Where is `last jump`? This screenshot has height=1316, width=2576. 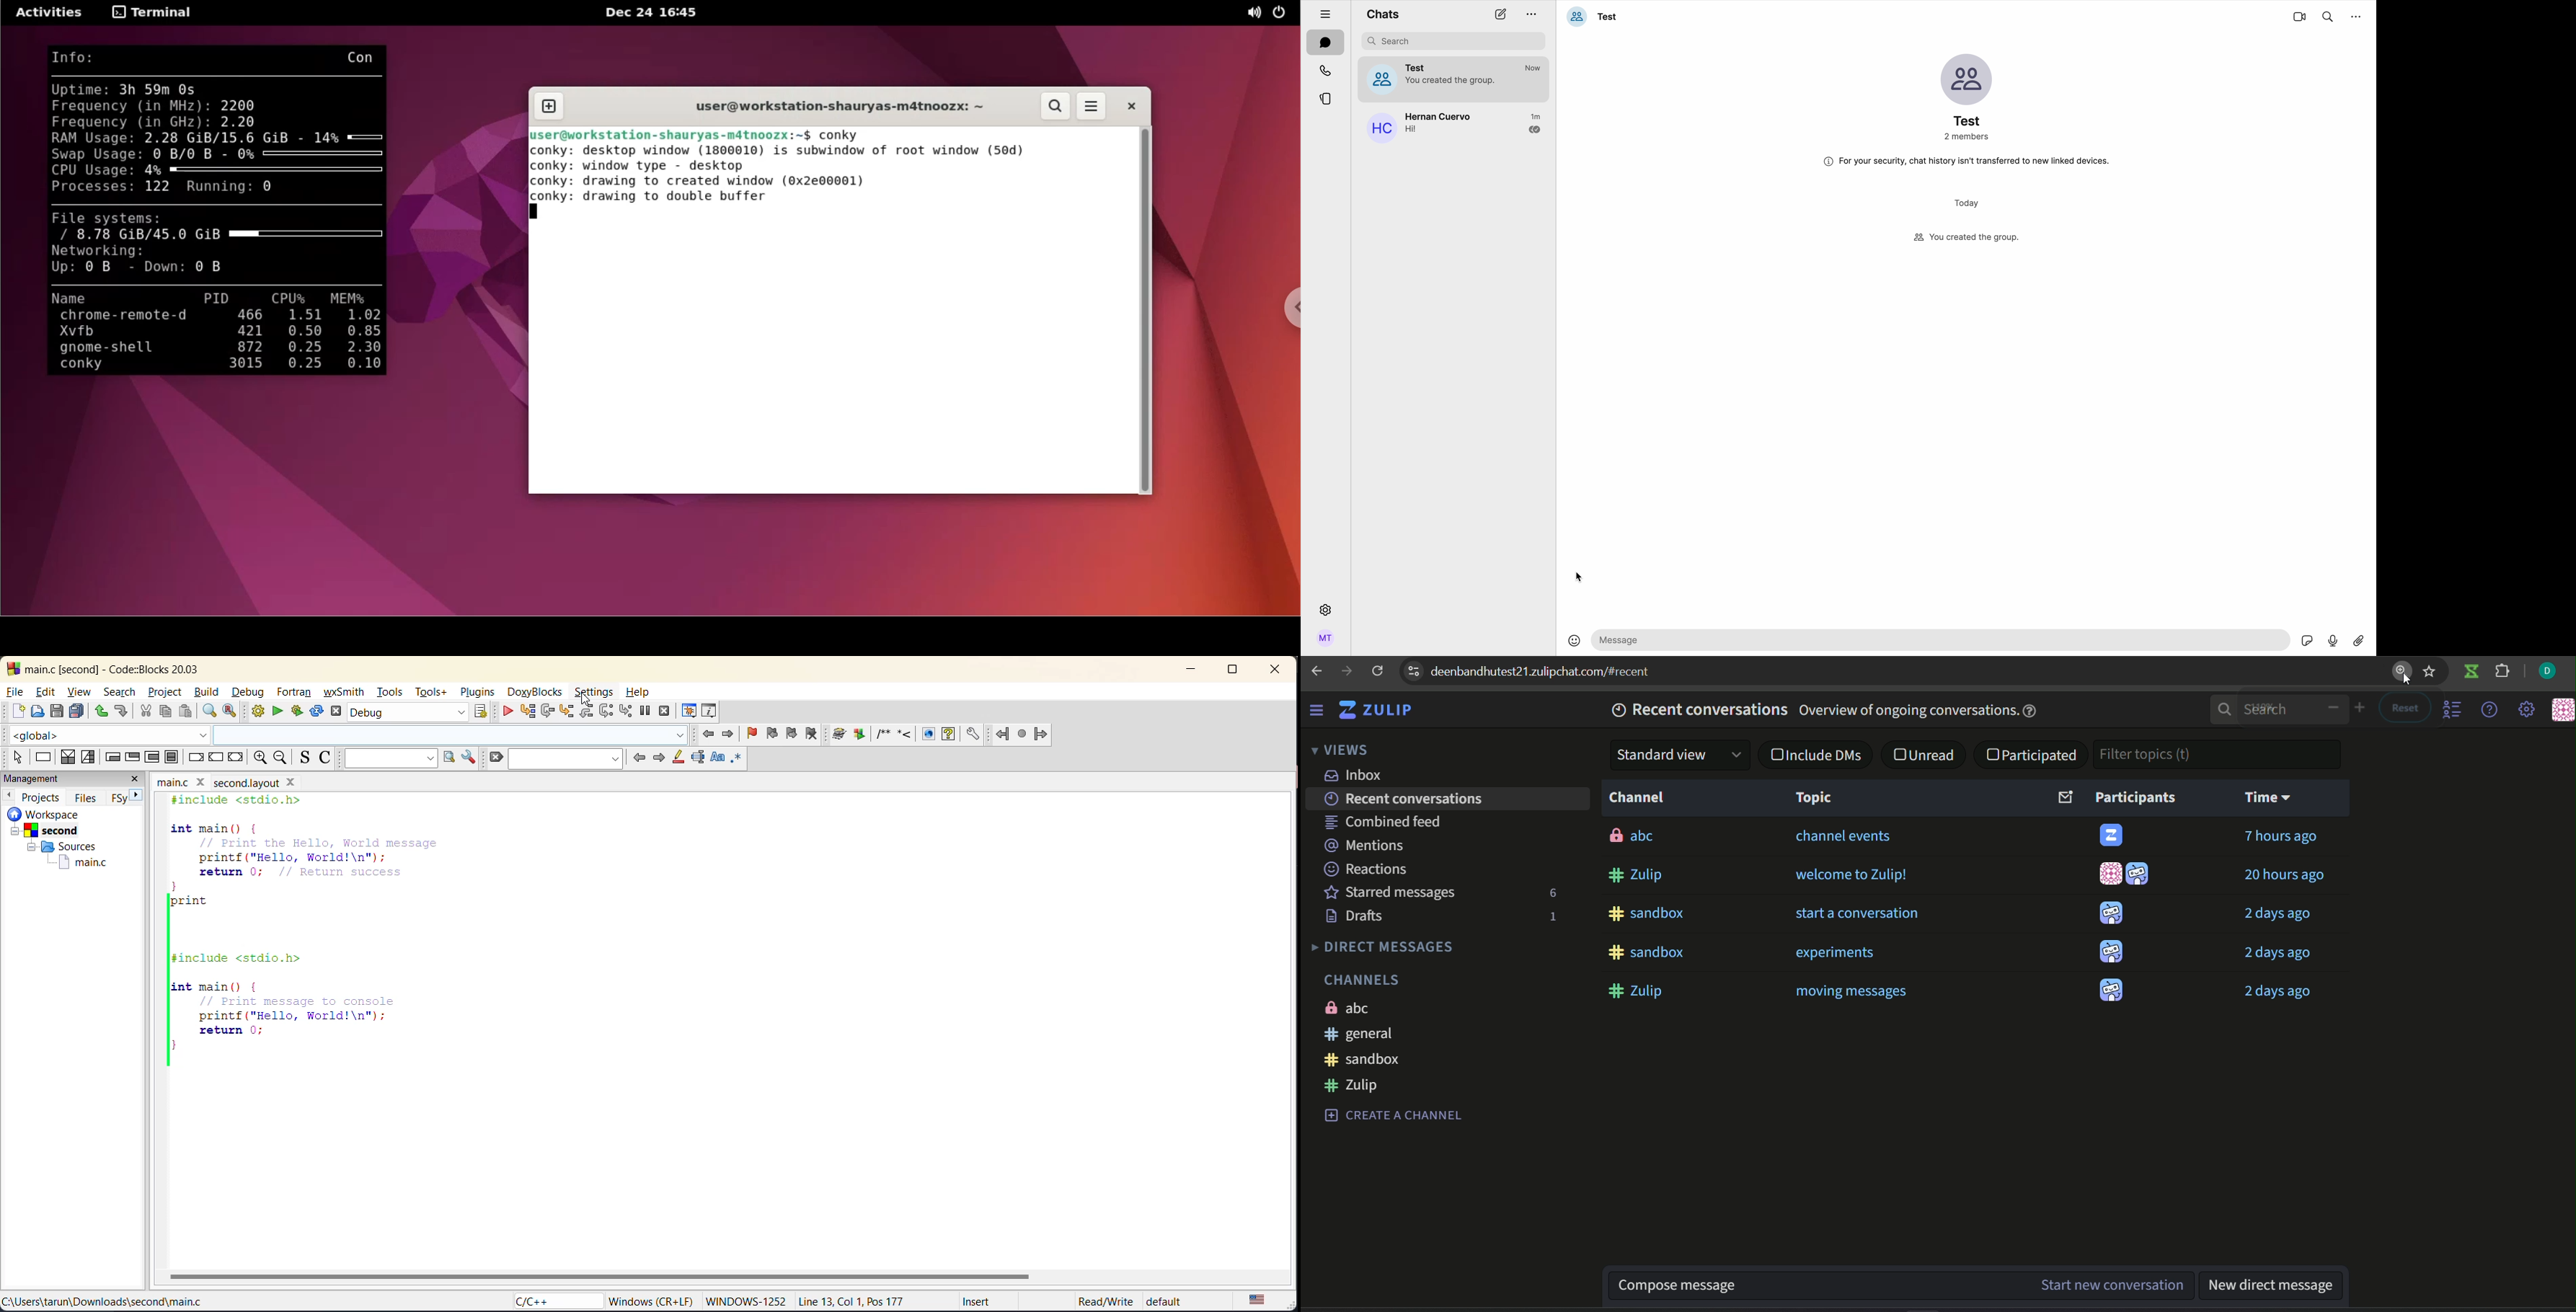 last jump is located at coordinates (1024, 734).